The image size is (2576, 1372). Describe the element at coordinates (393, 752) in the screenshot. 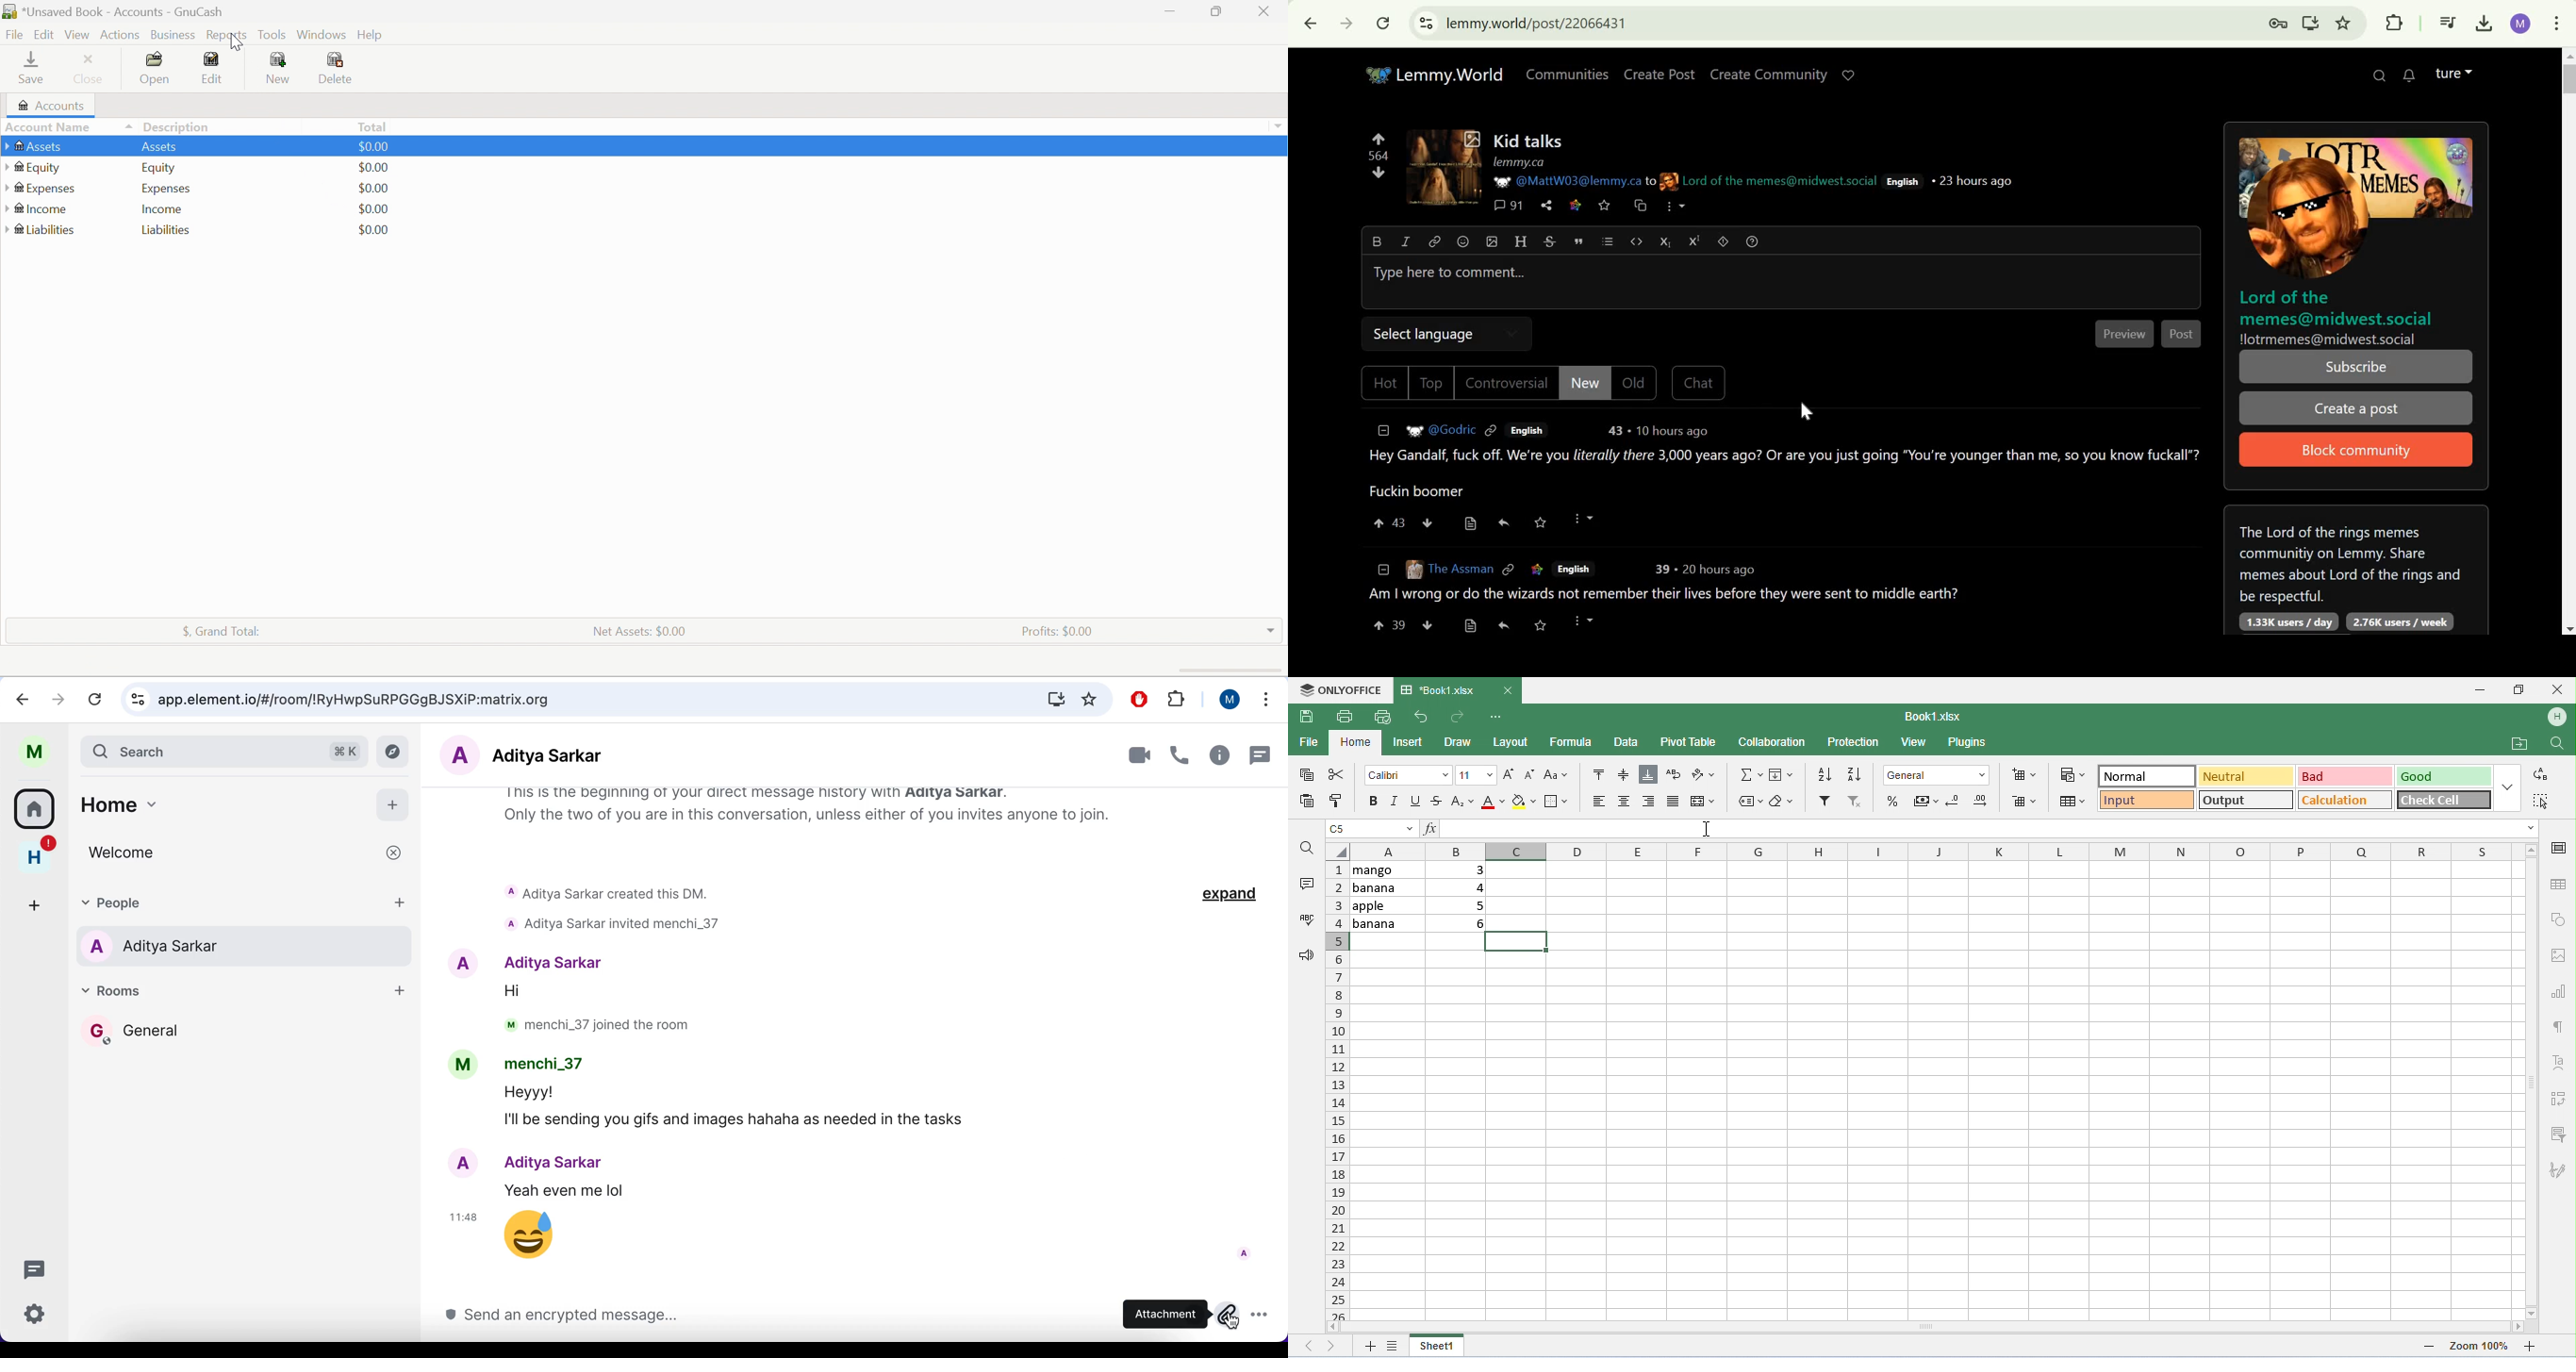

I see `explore rooms` at that location.